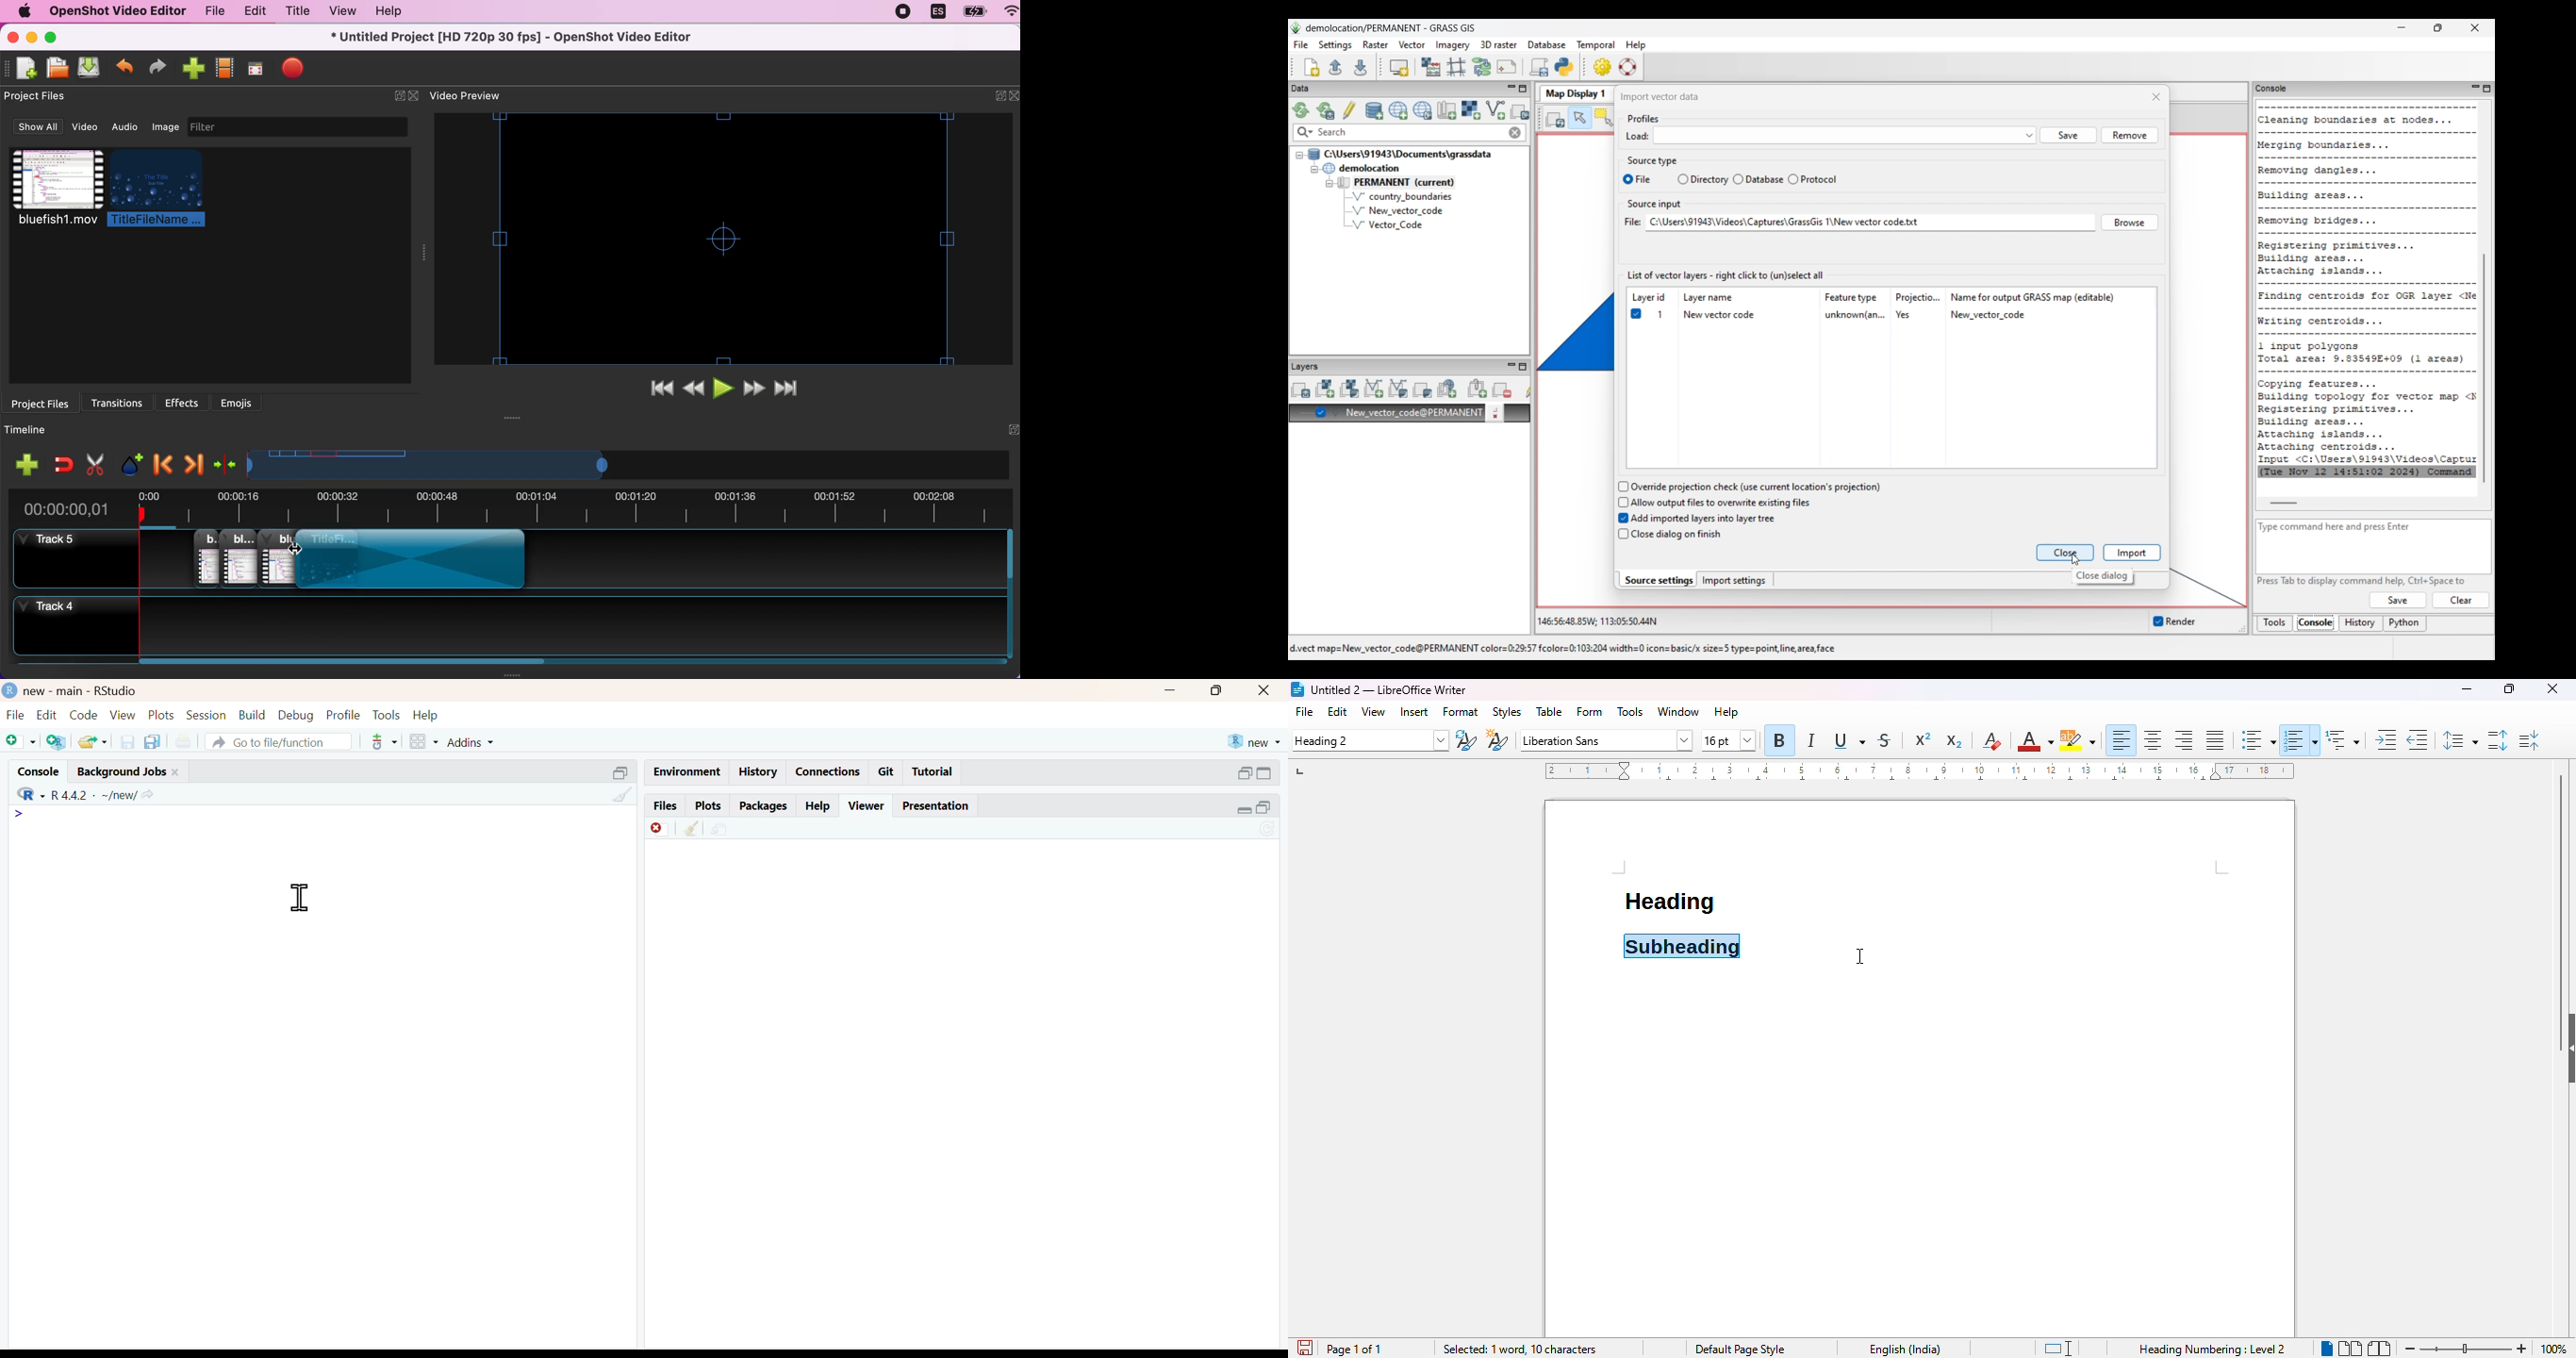 The image size is (2576, 1372). I want to click on font name, so click(1607, 740).